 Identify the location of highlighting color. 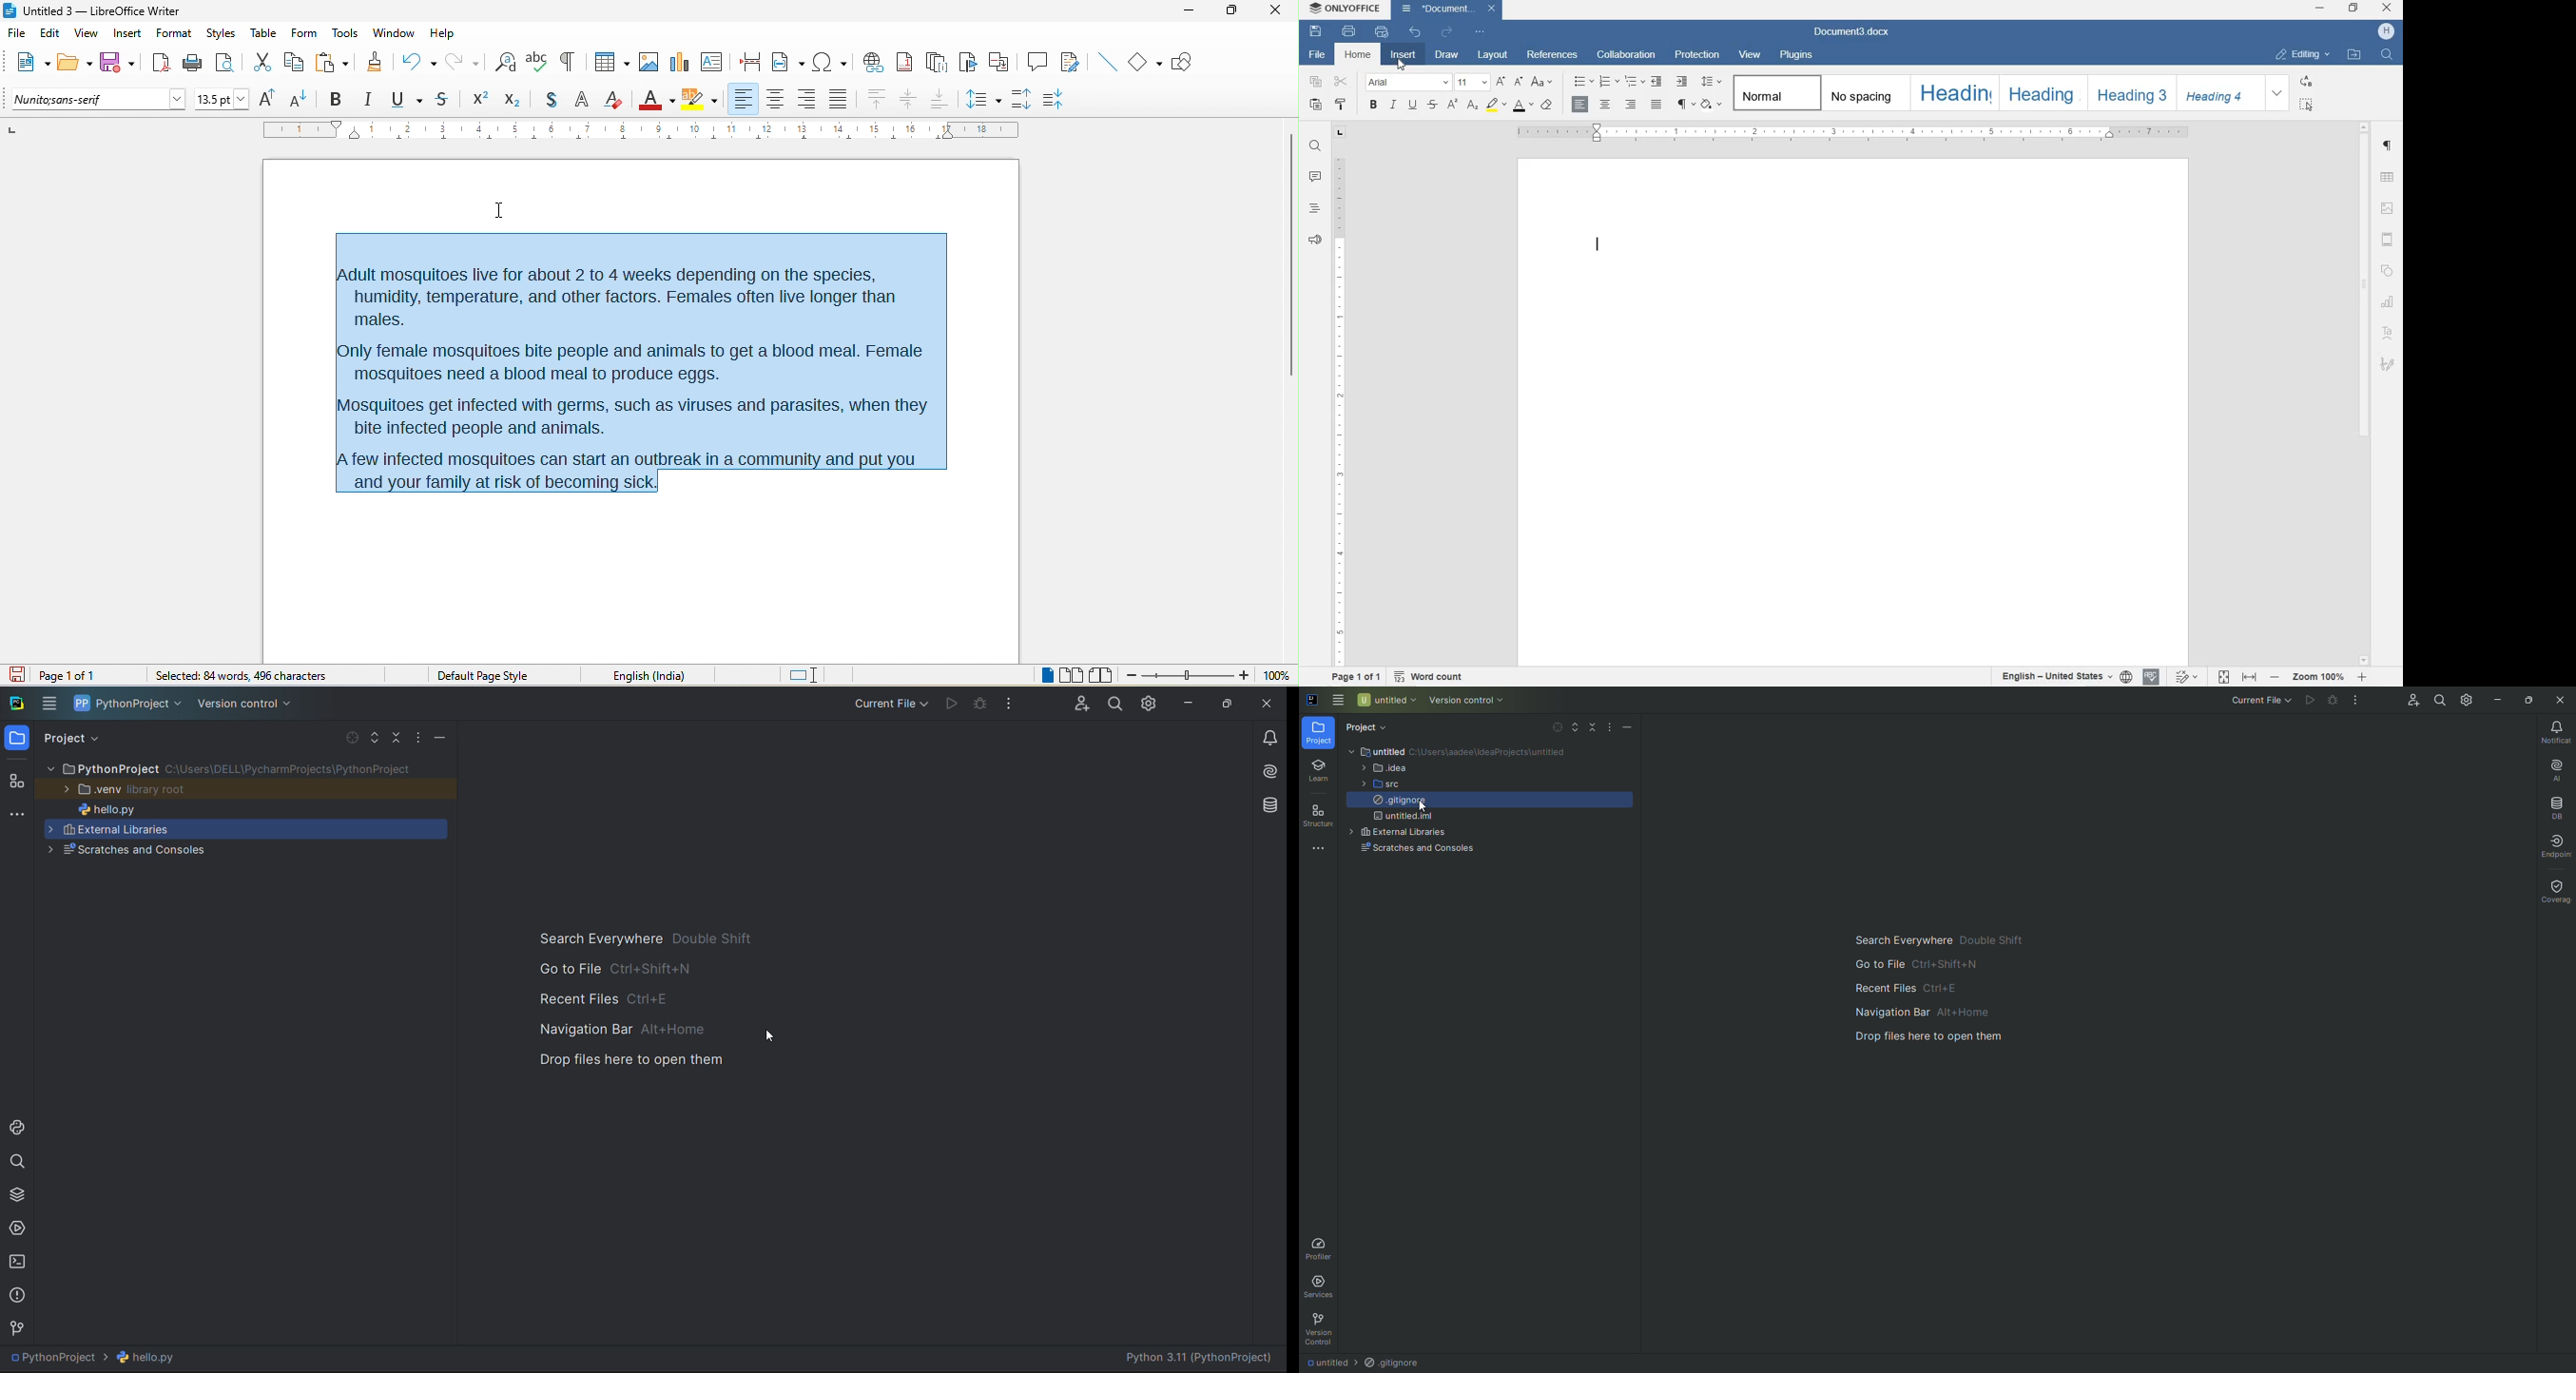
(700, 100).